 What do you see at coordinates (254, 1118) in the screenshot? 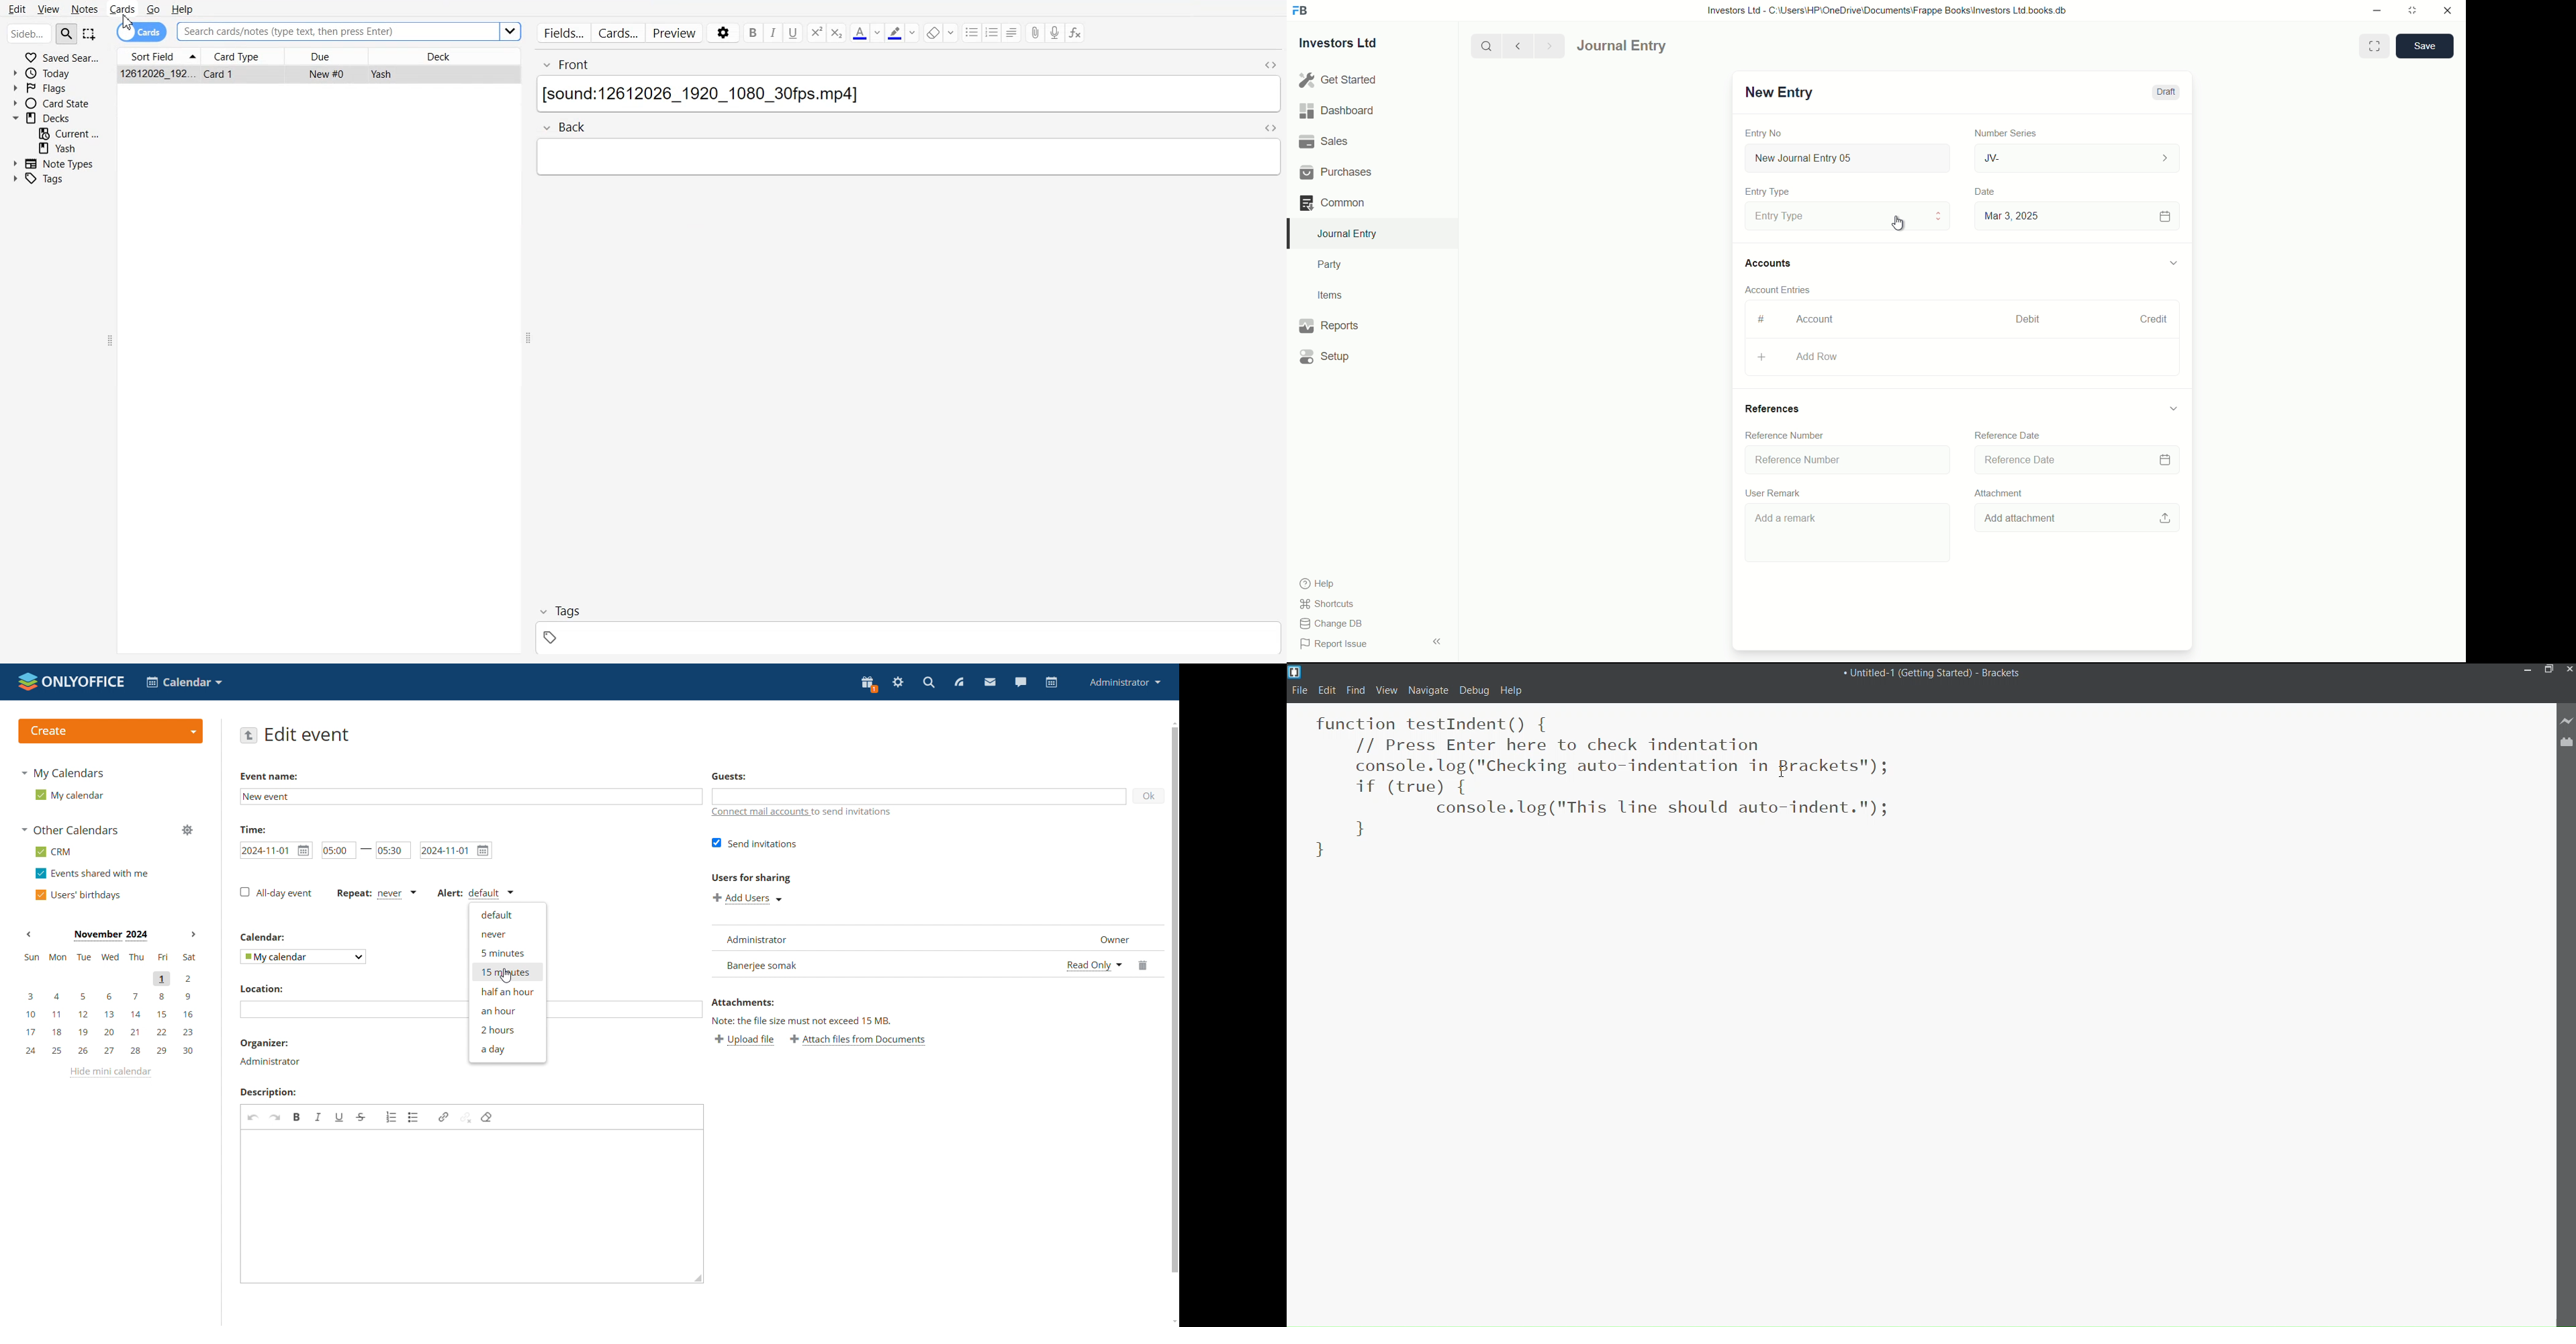
I see `undo` at bounding box center [254, 1118].